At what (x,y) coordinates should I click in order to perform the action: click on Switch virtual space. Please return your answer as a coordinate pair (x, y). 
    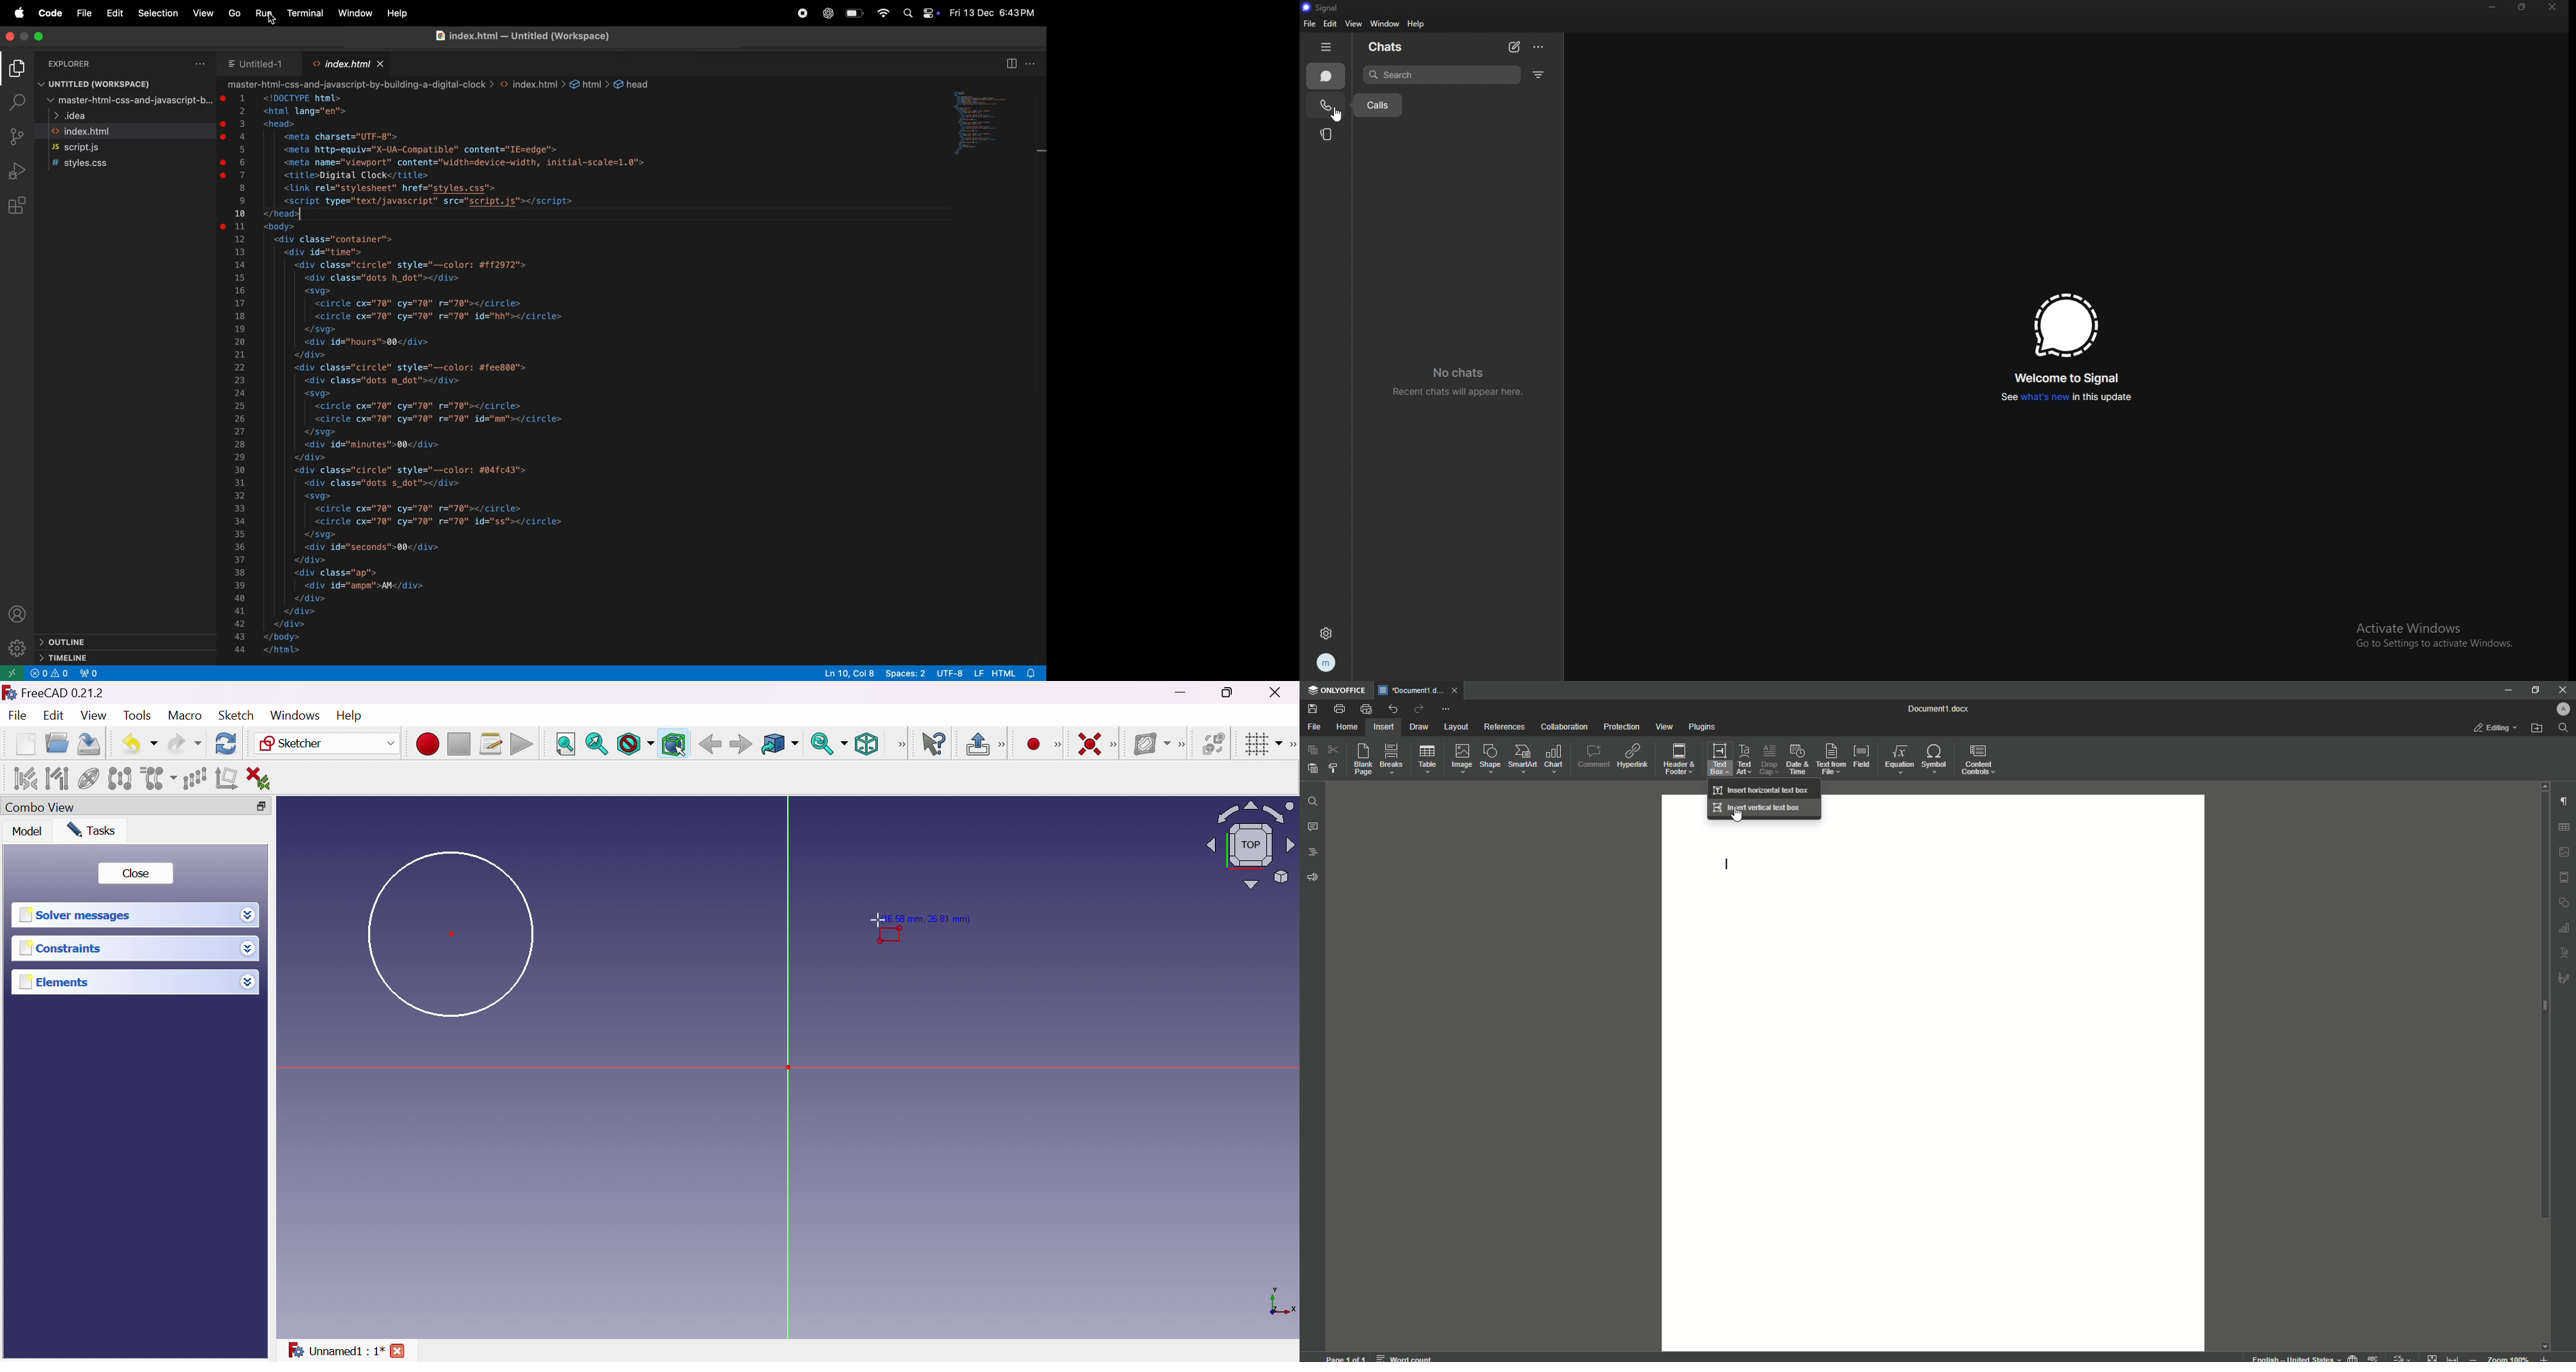
    Looking at the image, I should click on (1216, 743).